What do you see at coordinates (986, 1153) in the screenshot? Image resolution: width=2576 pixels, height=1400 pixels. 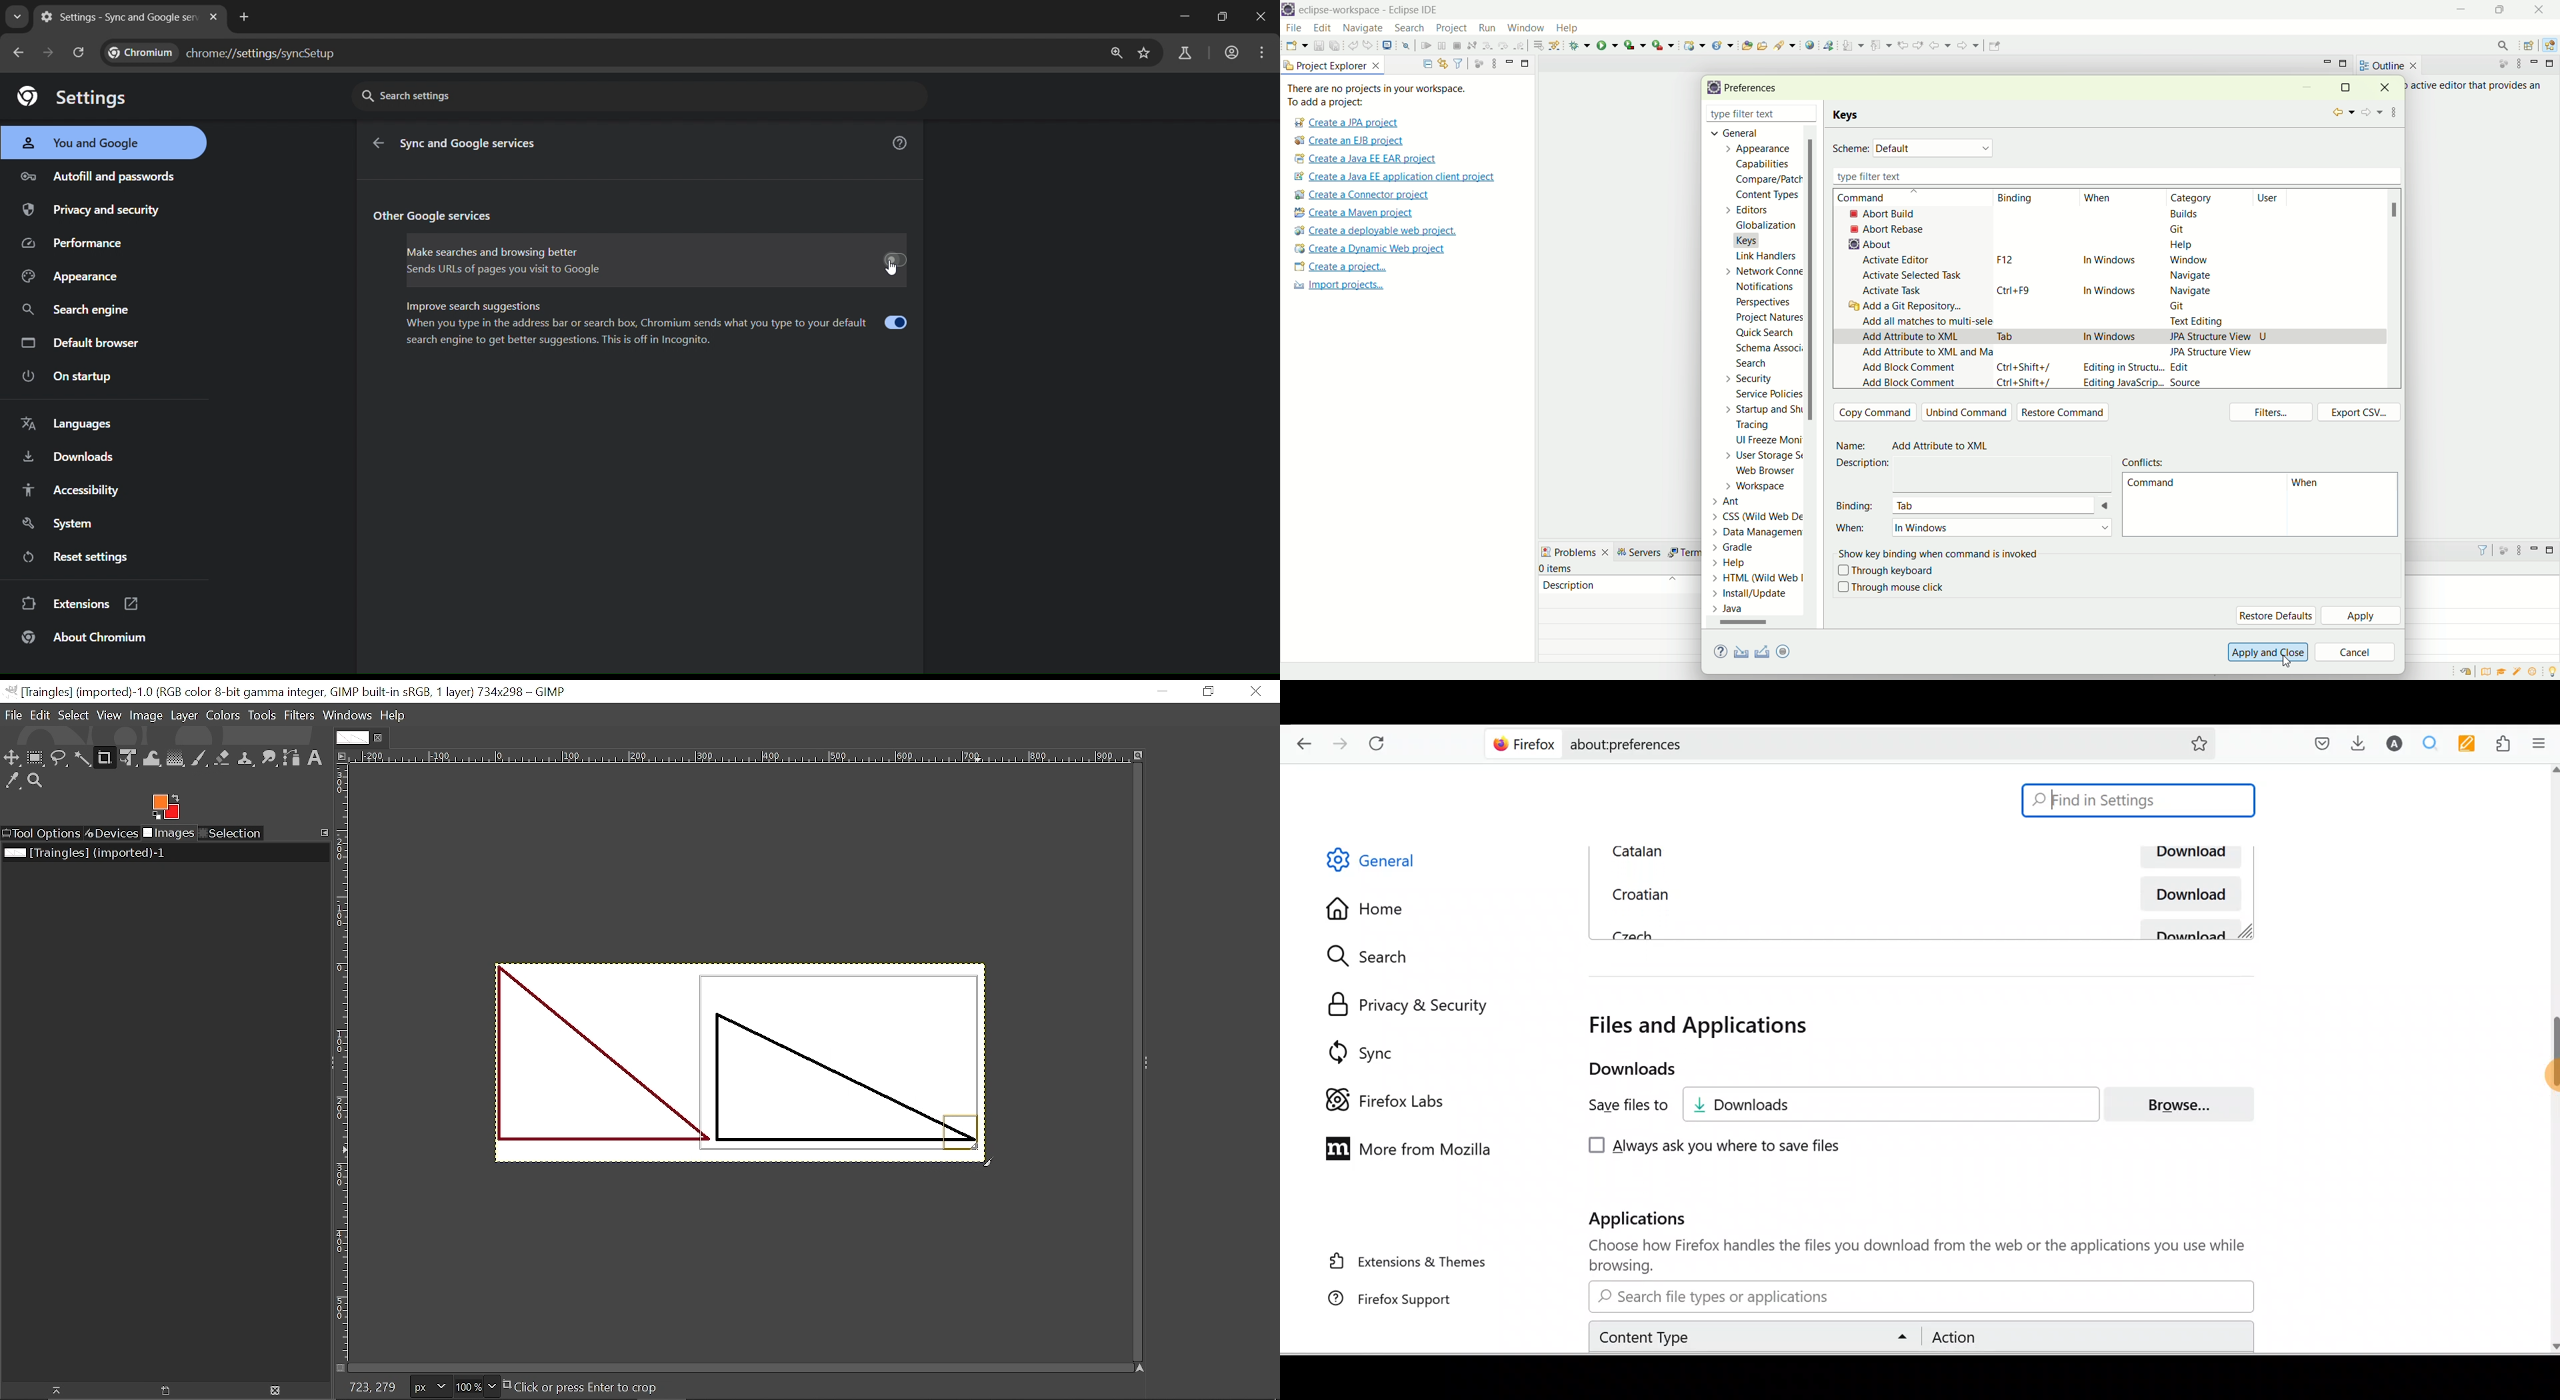 I see `cursor` at bounding box center [986, 1153].